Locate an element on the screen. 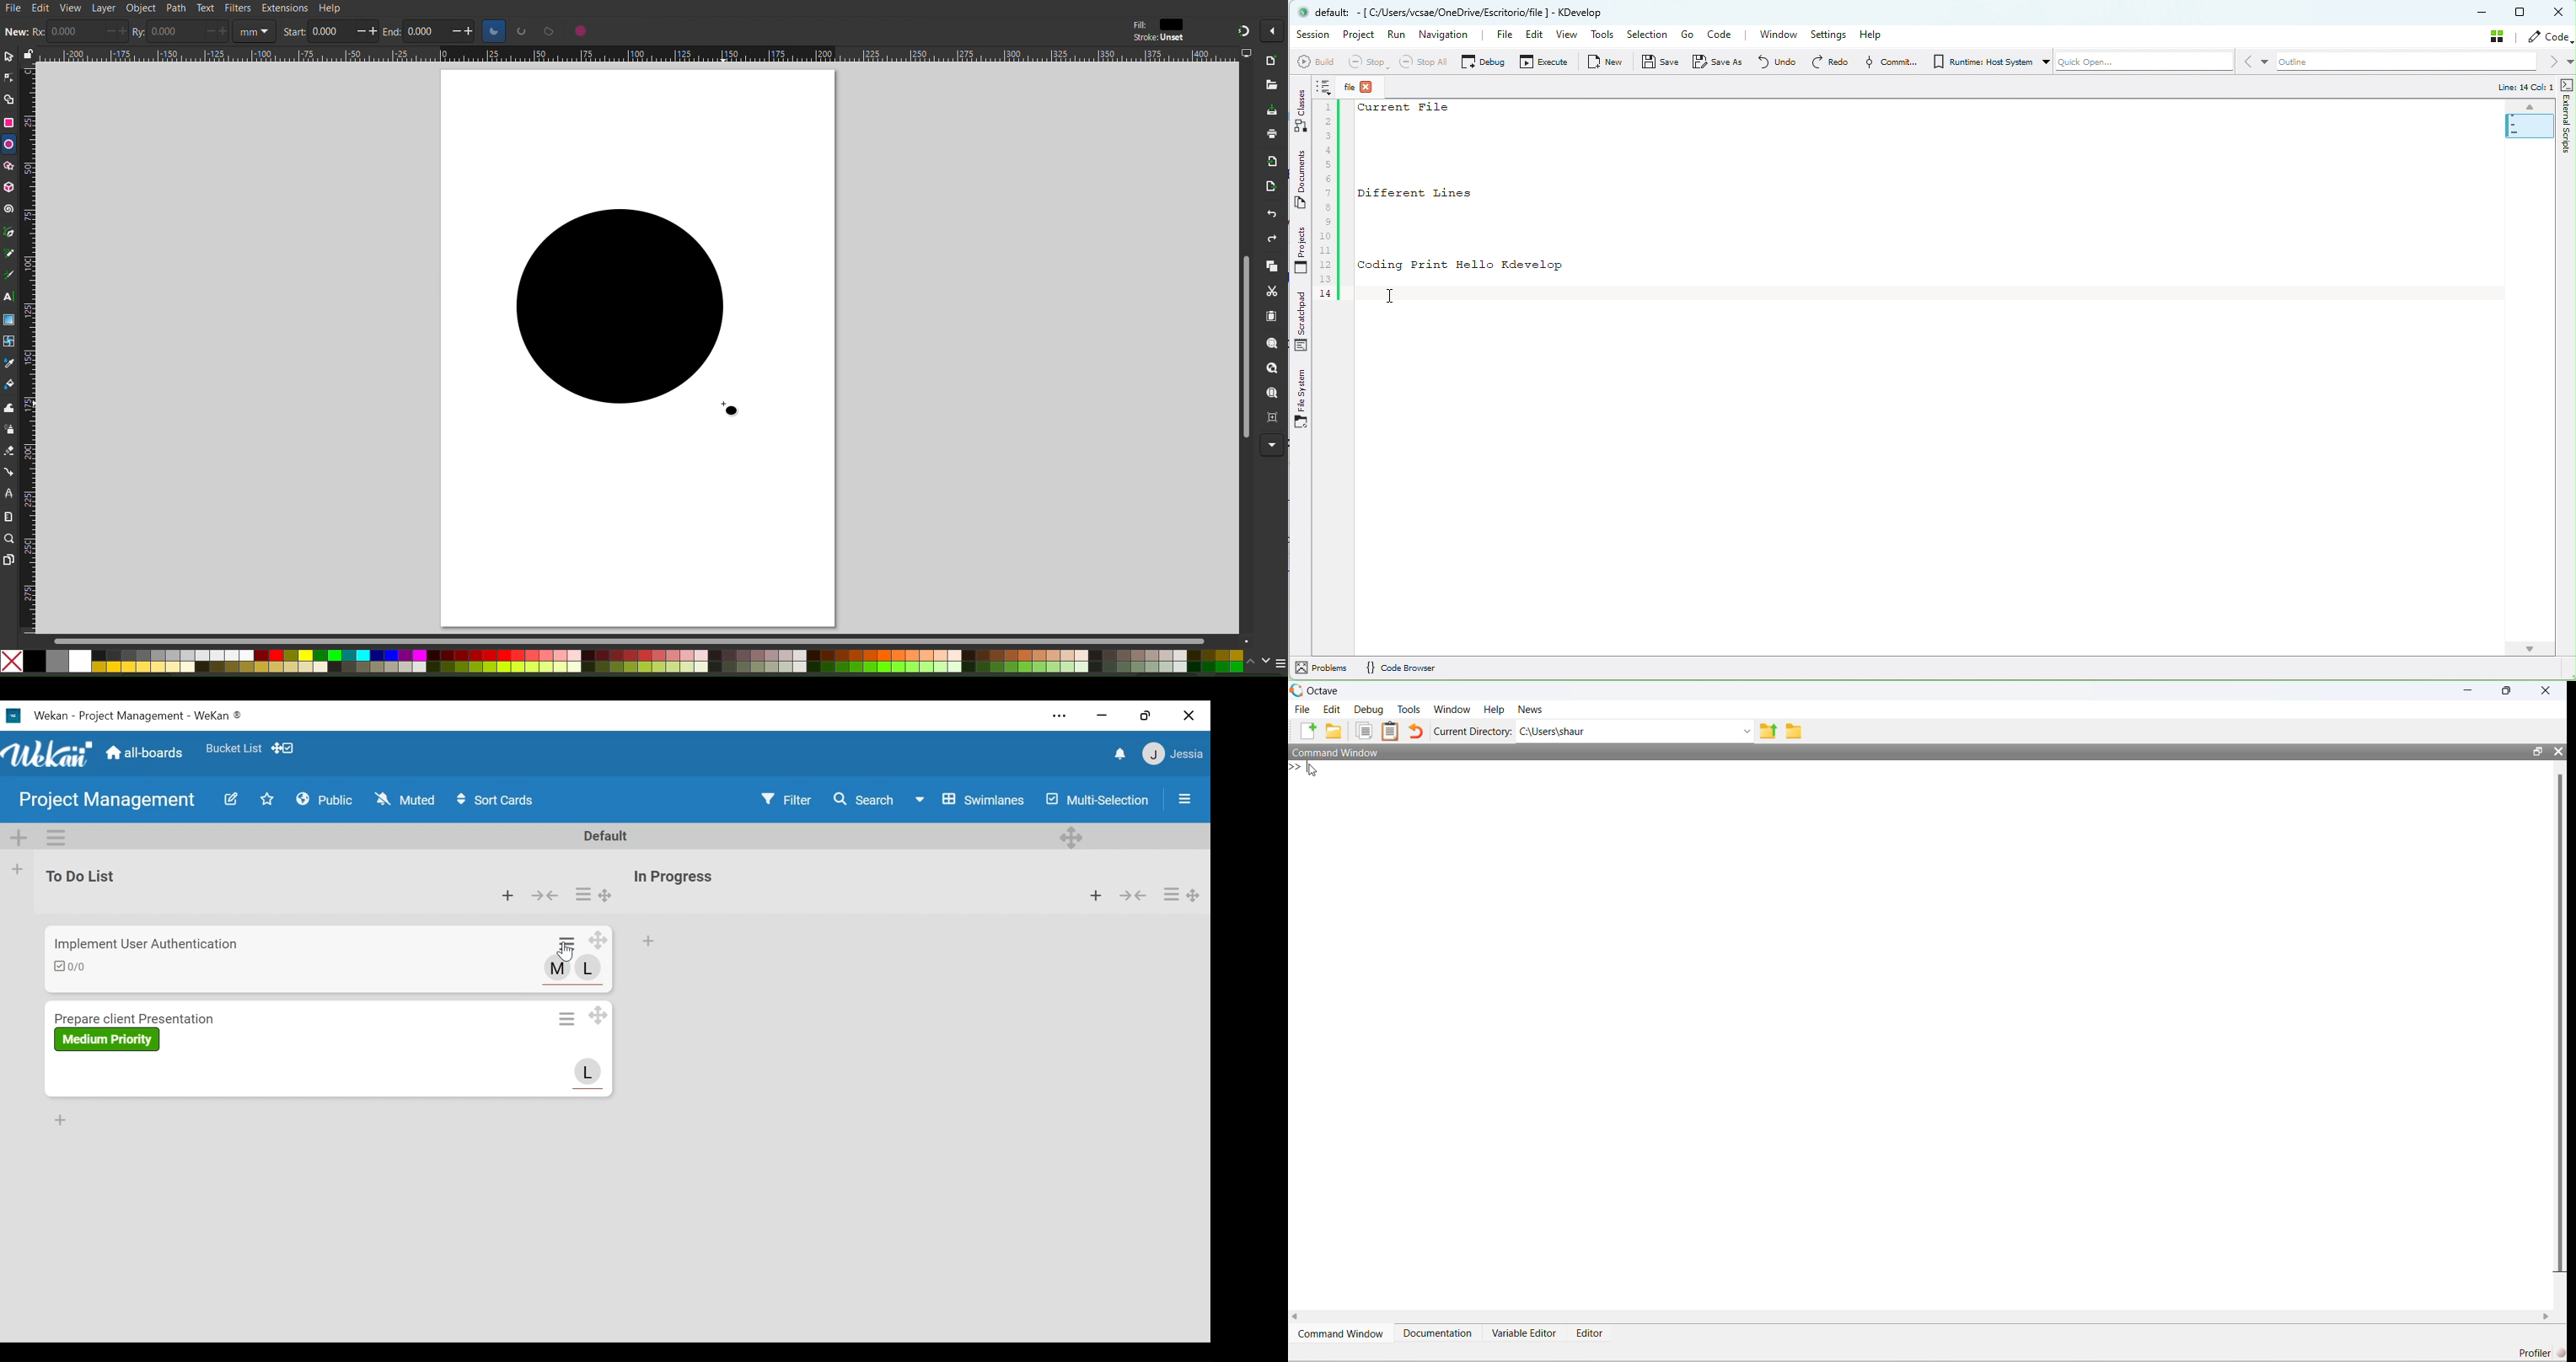  Desktop drag handles is located at coordinates (1197, 895).